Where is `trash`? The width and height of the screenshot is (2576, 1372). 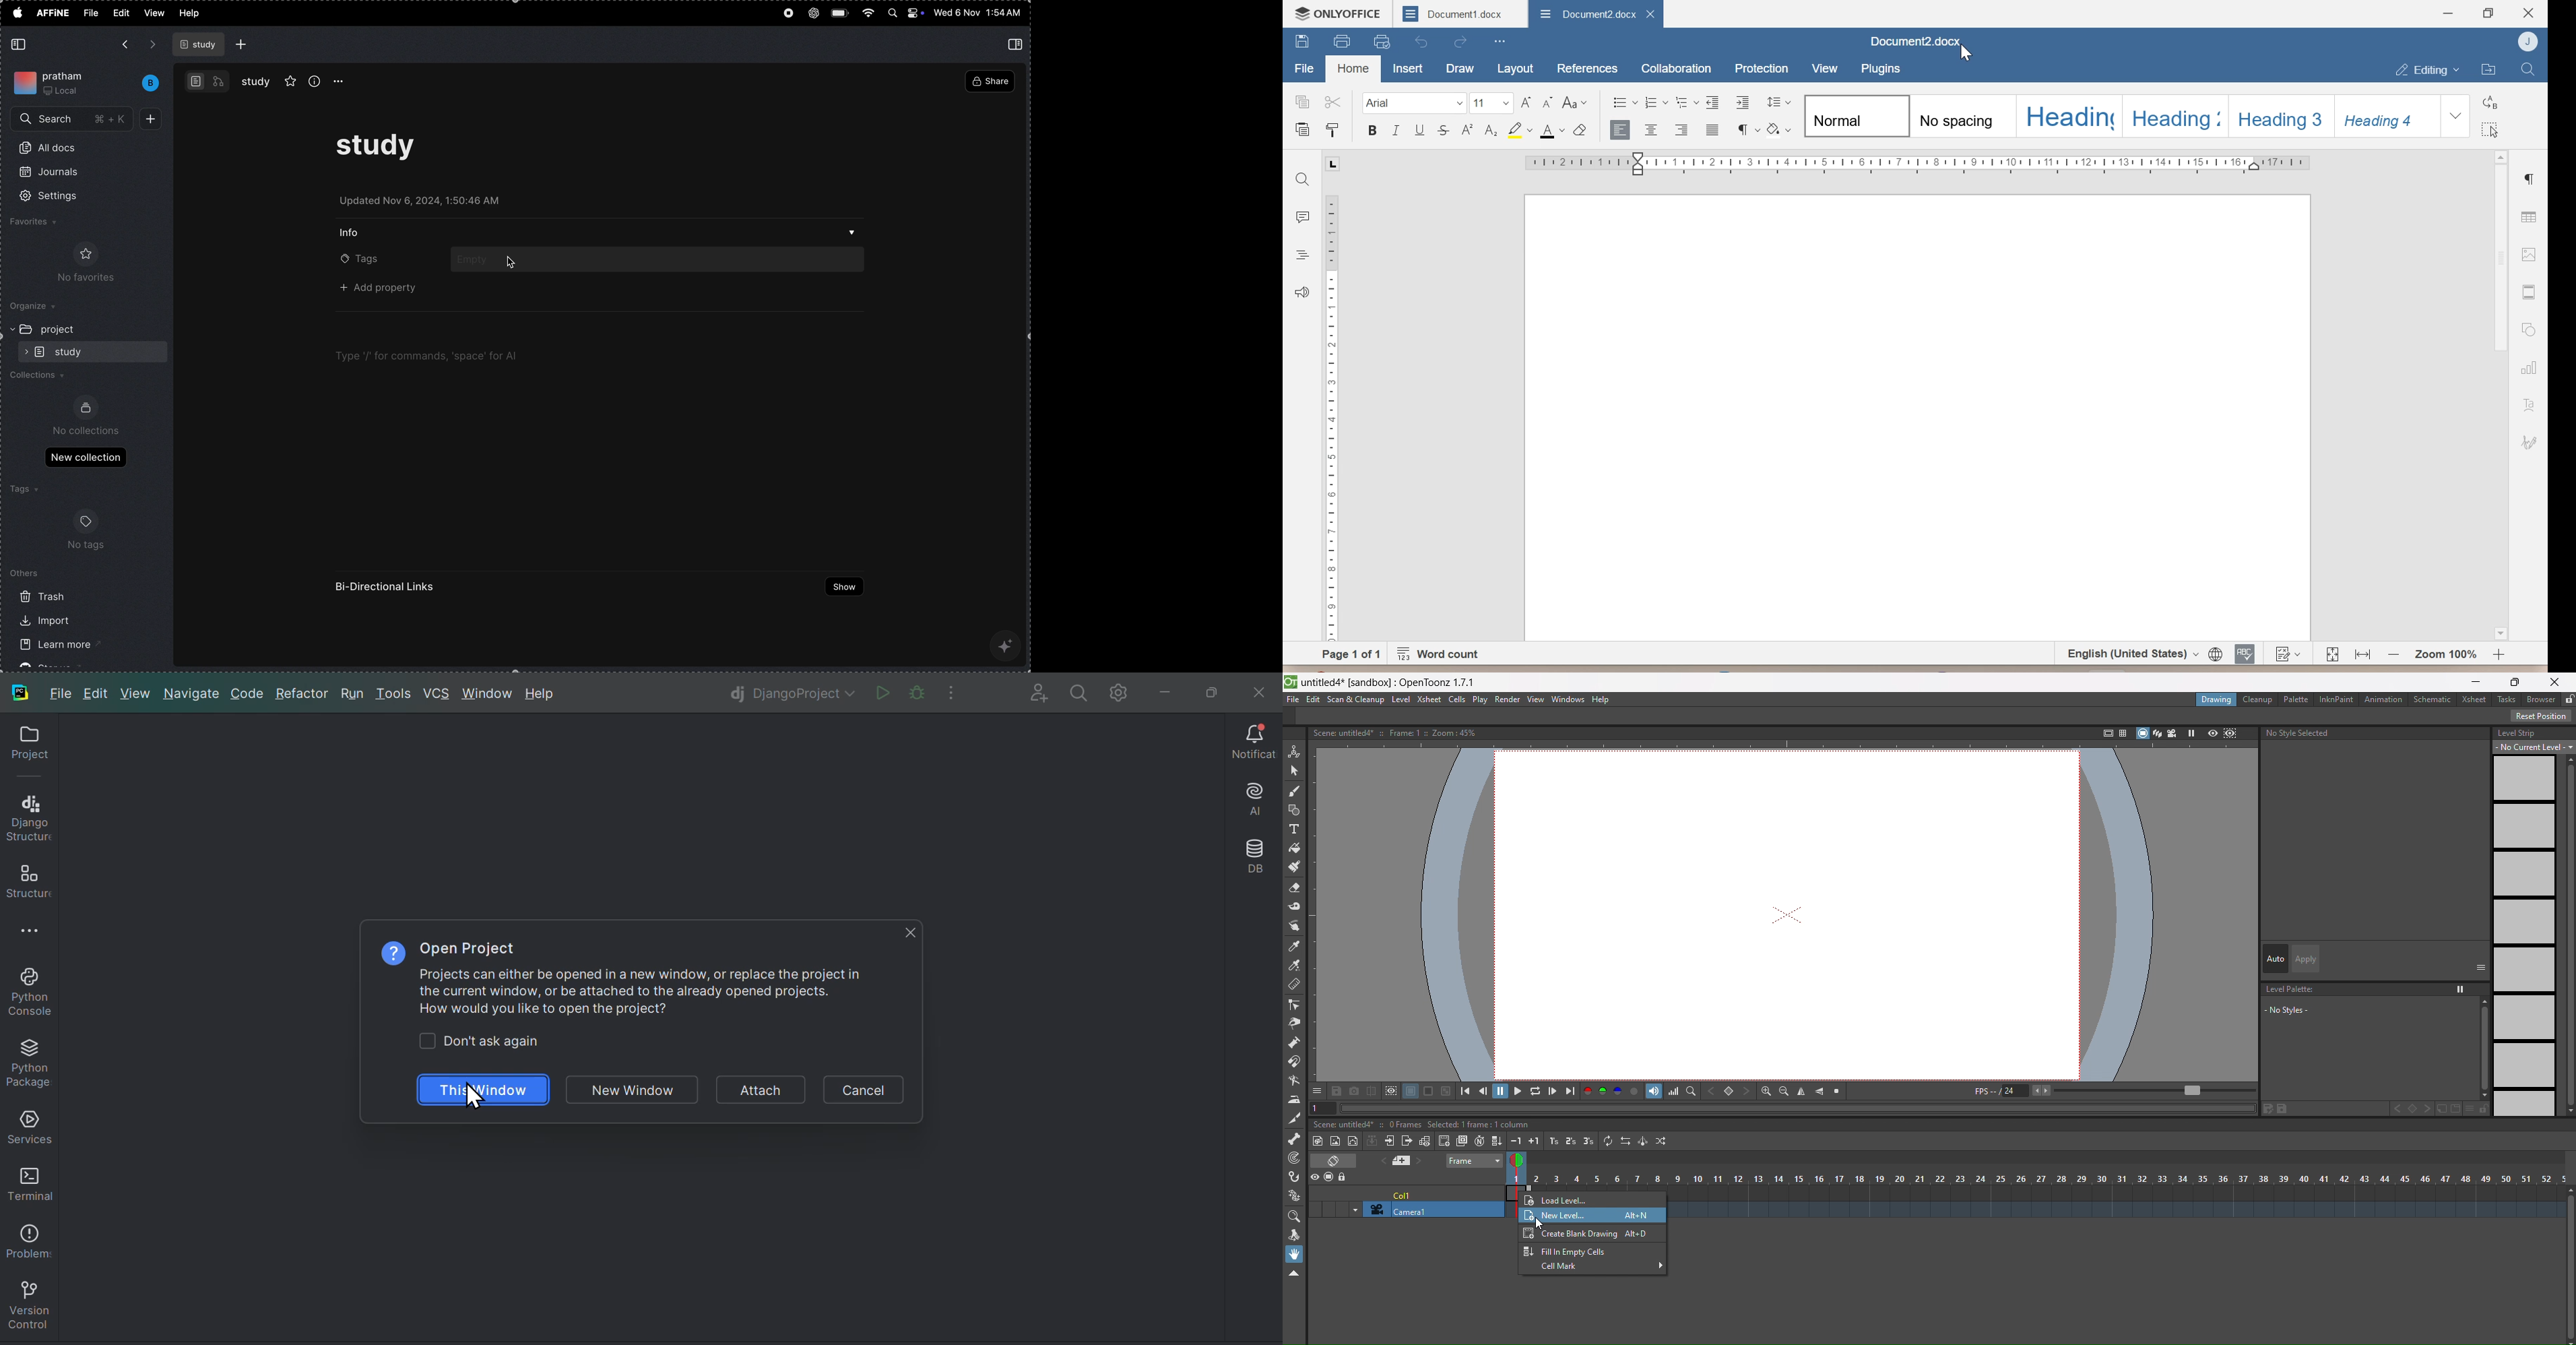
trash is located at coordinates (43, 596).